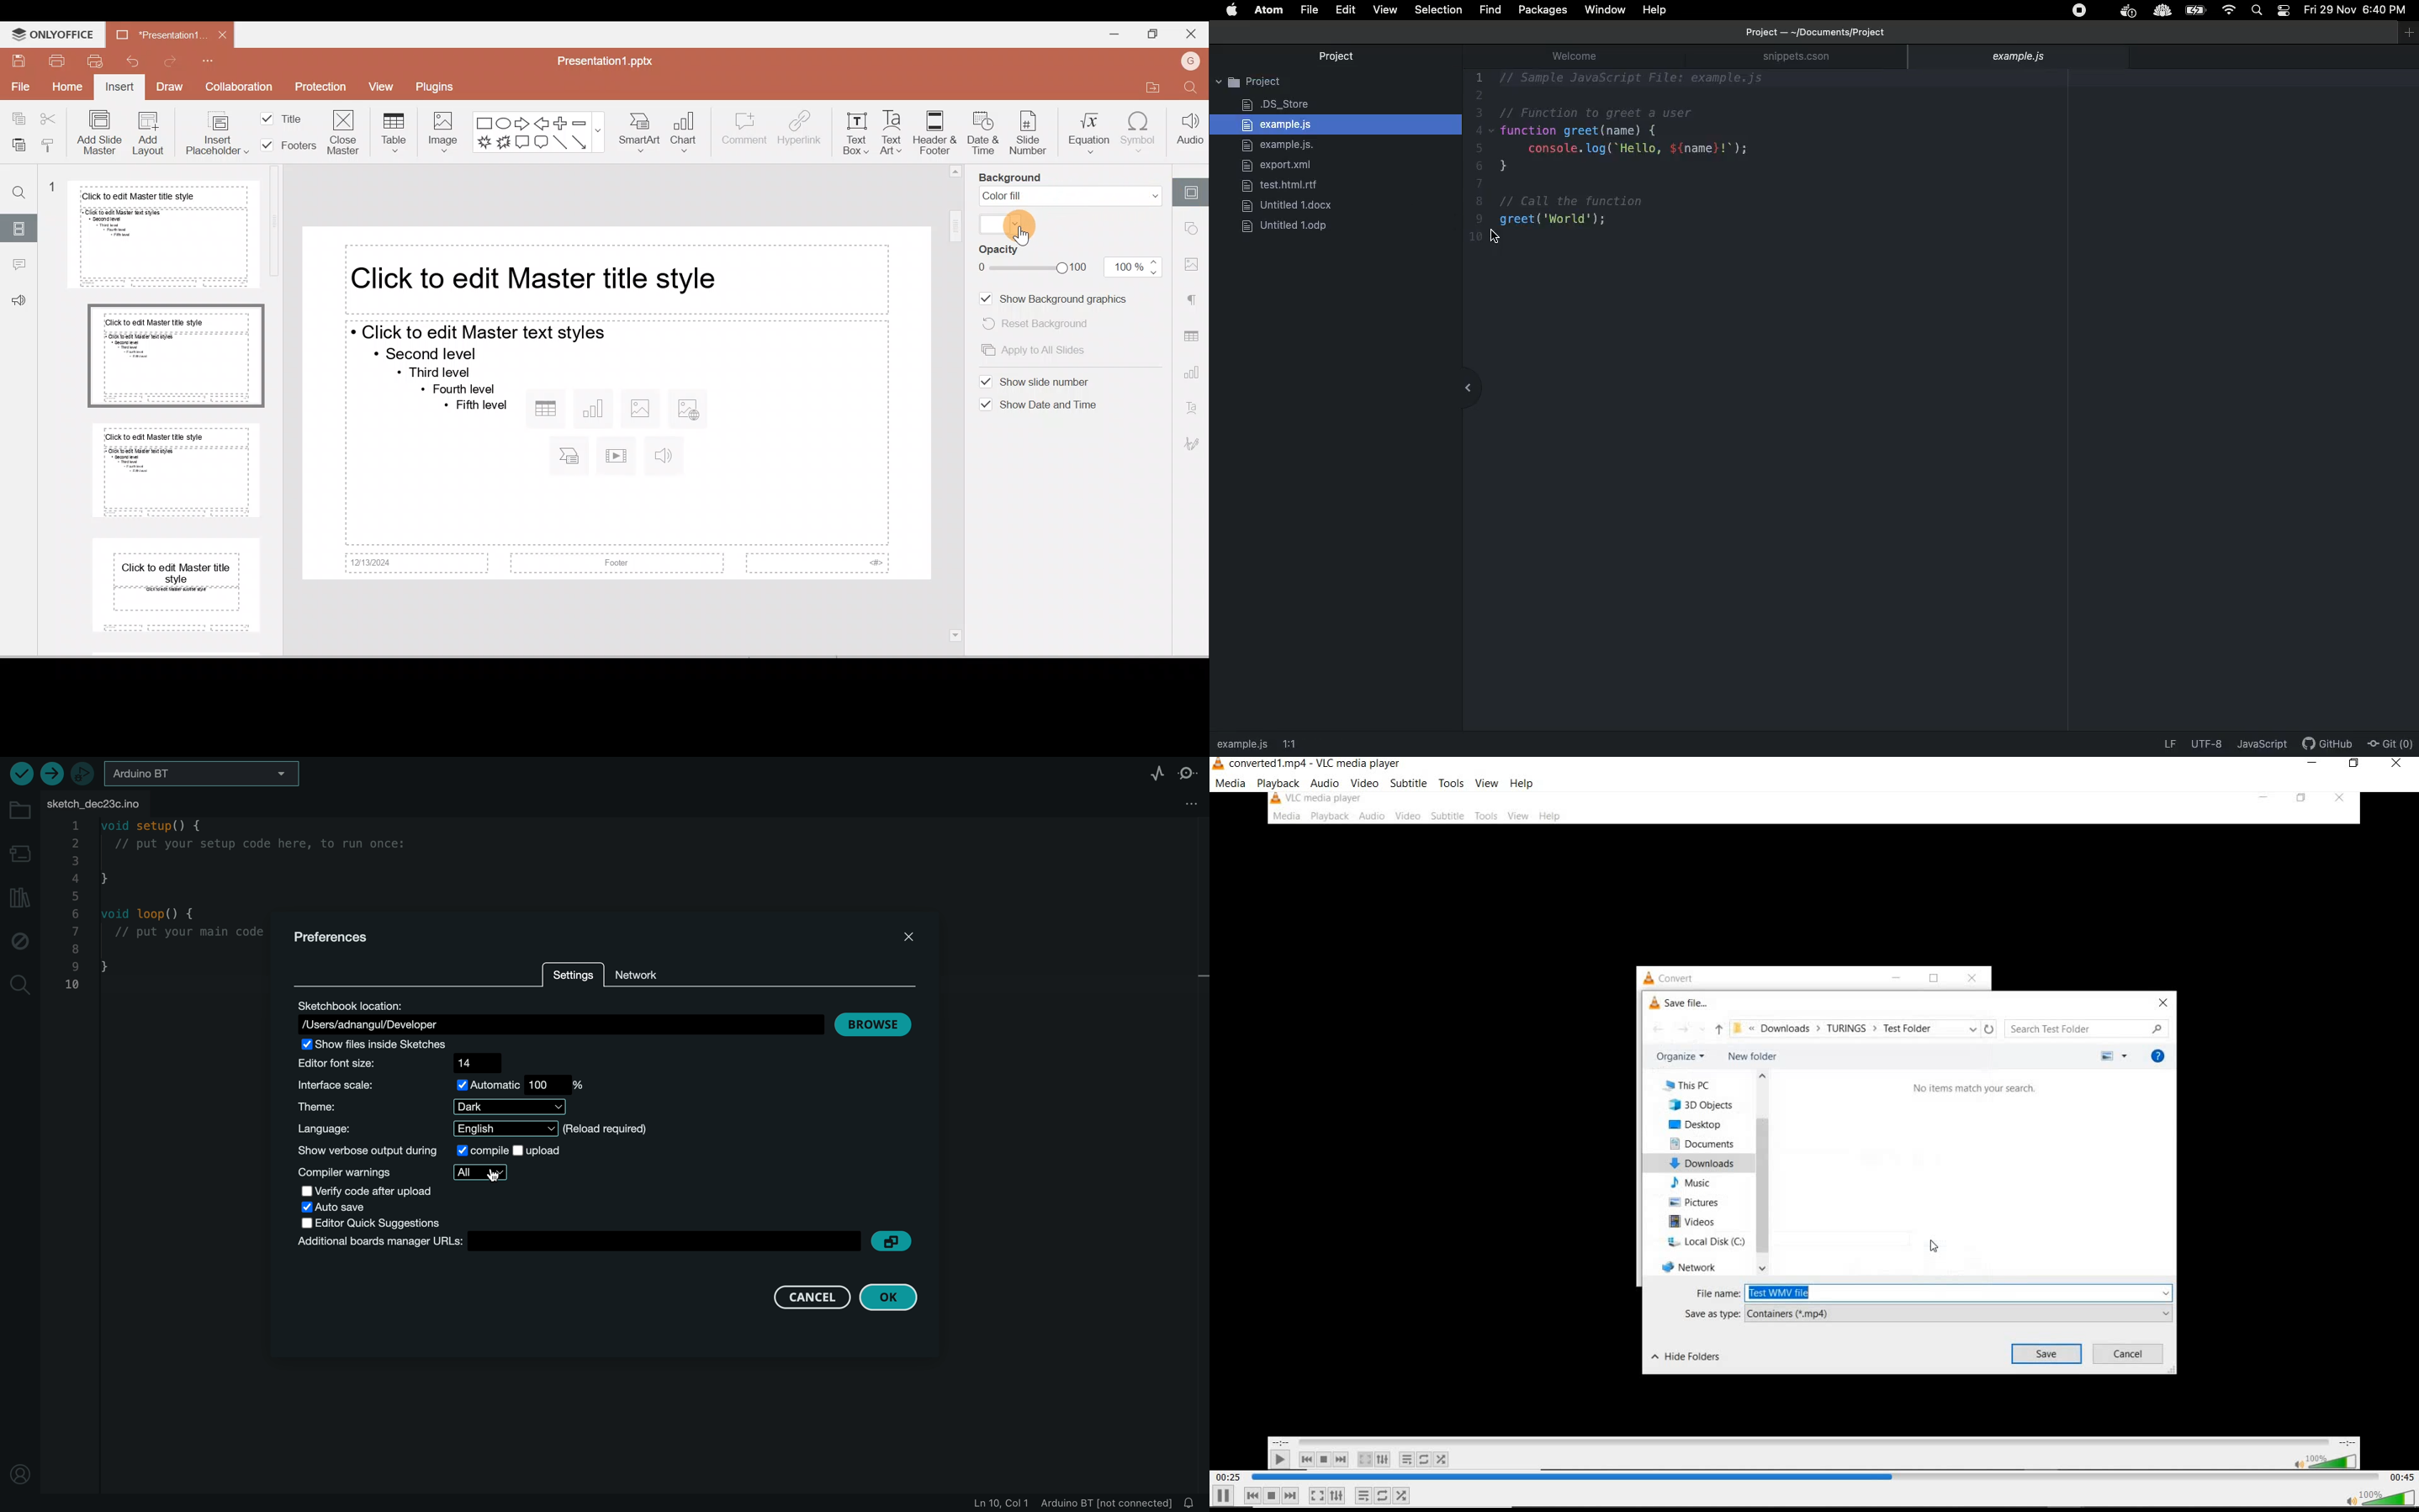 The height and width of the screenshot is (1512, 2436). What do you see at coordinates (1001, 224) in the screenshot?
I see `Select colour` at bounding box center [1001, 224].